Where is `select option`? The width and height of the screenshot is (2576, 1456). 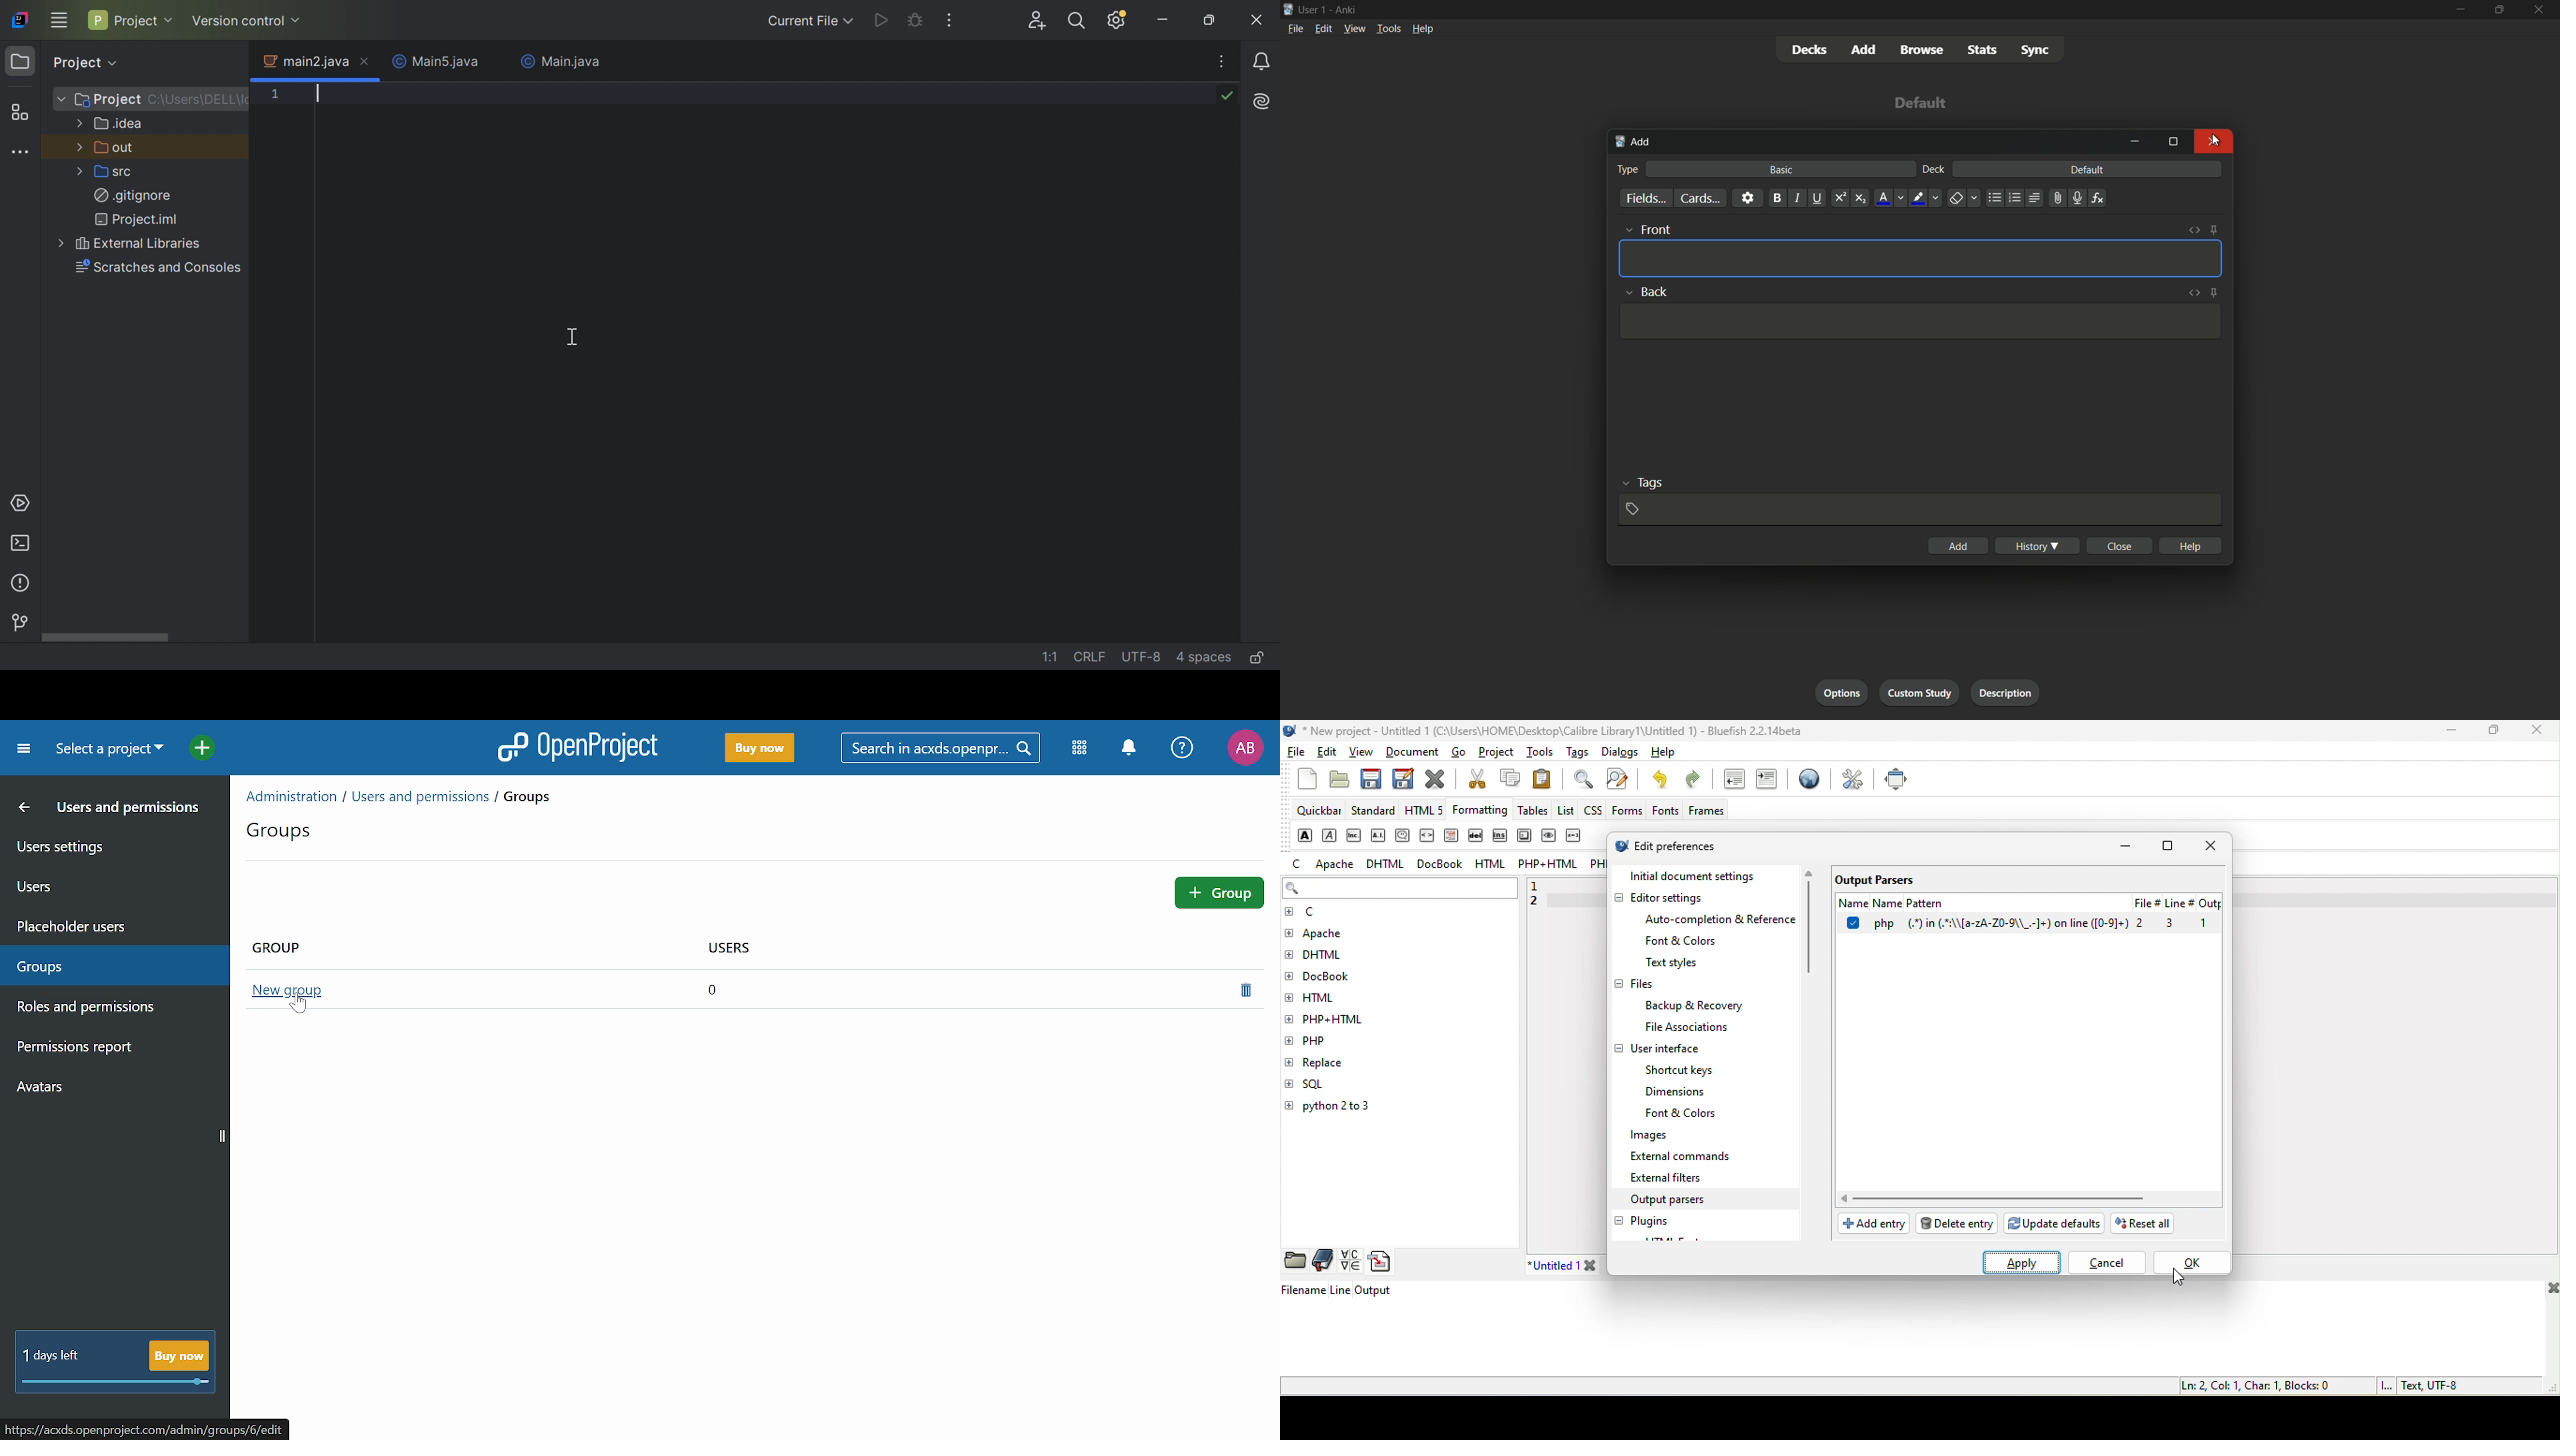
select option is located at coordinates (2030, 922).